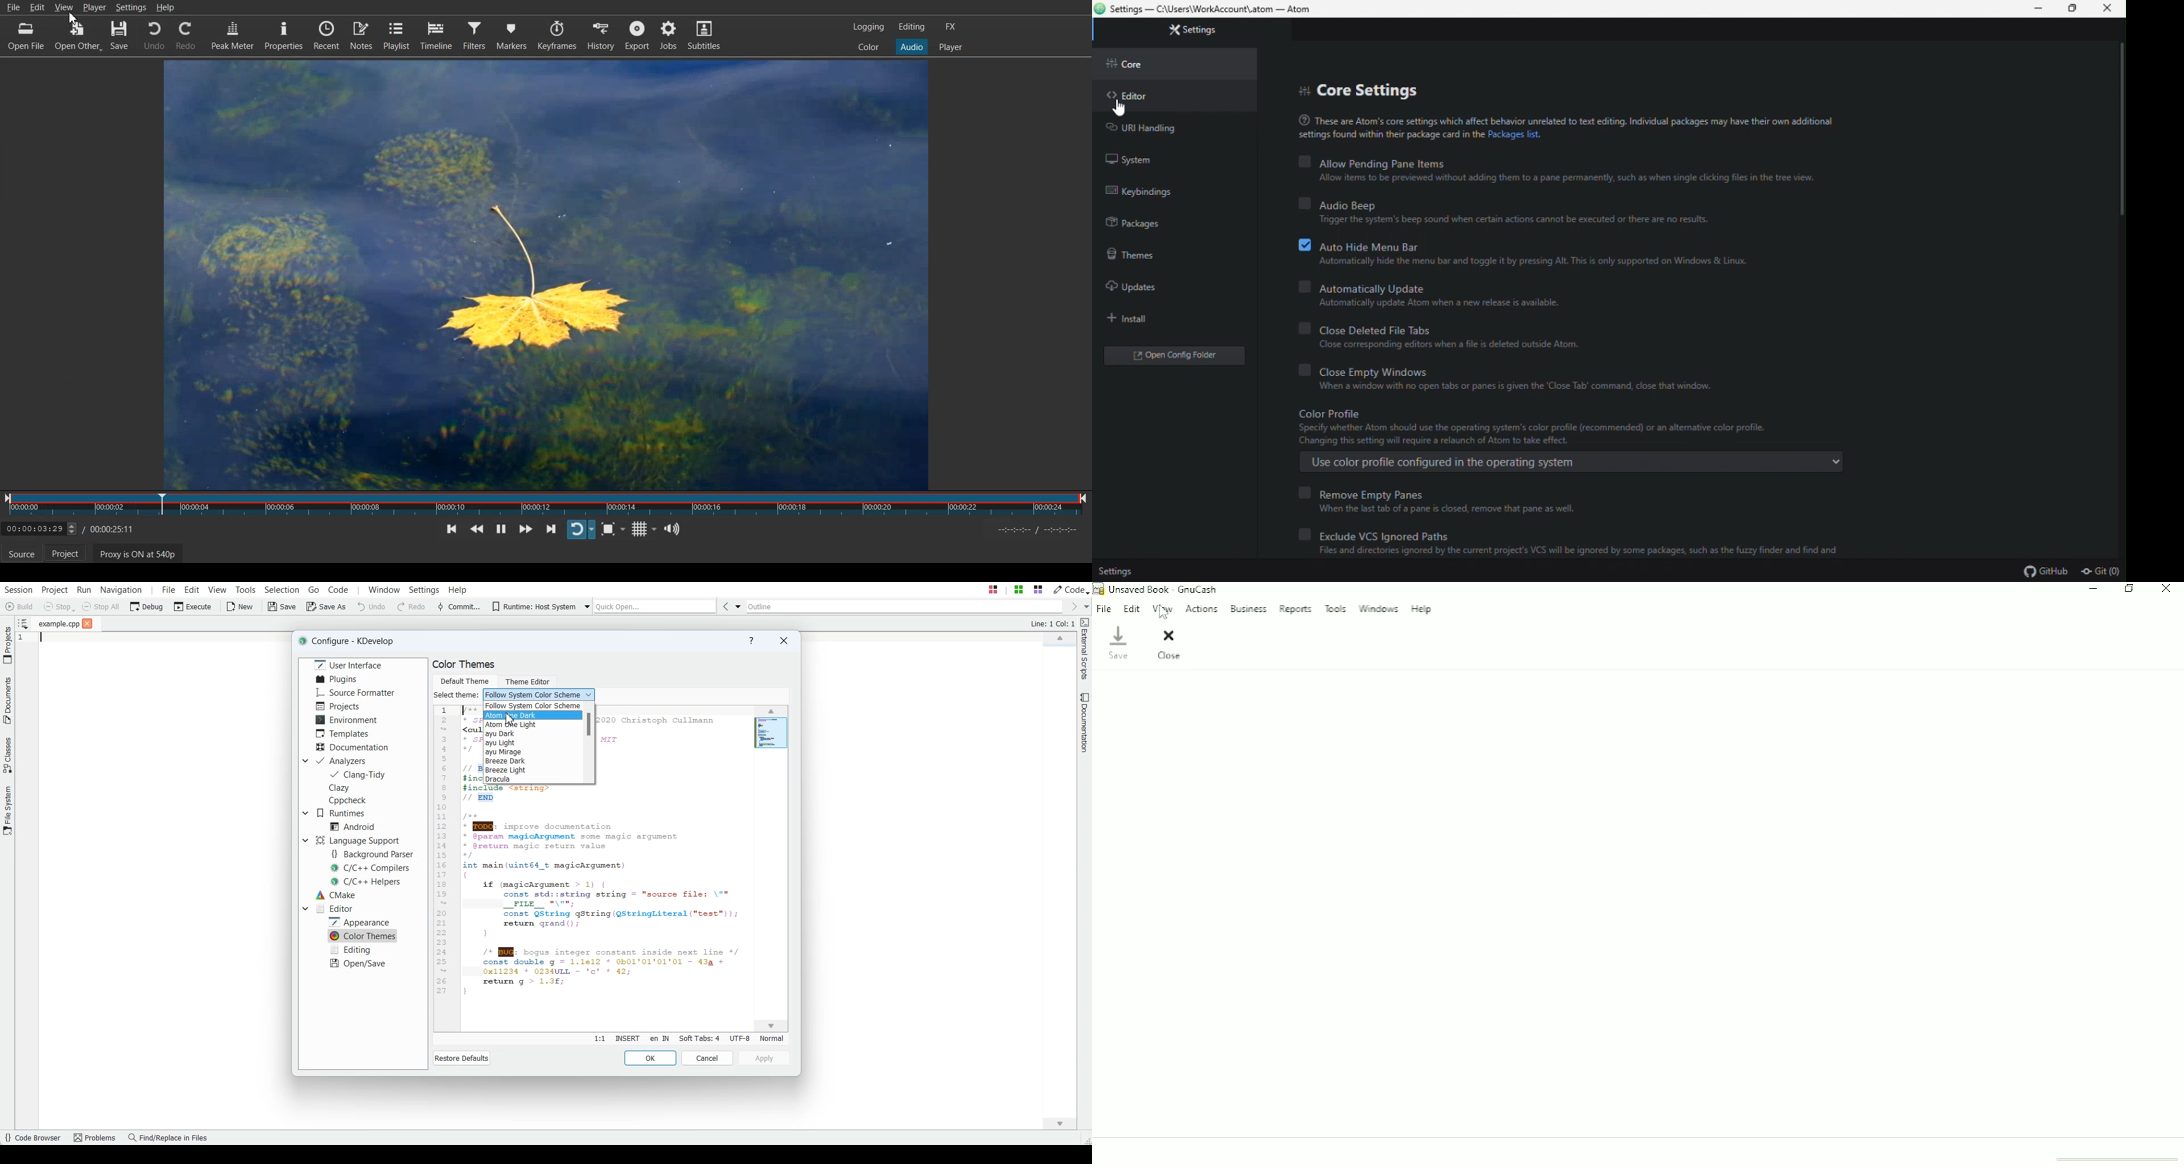 The height and width of the screenshot is (1176, 2184). Describe the element at coordinates (511, 35) in the screenshot. I see `Markers` at that location.